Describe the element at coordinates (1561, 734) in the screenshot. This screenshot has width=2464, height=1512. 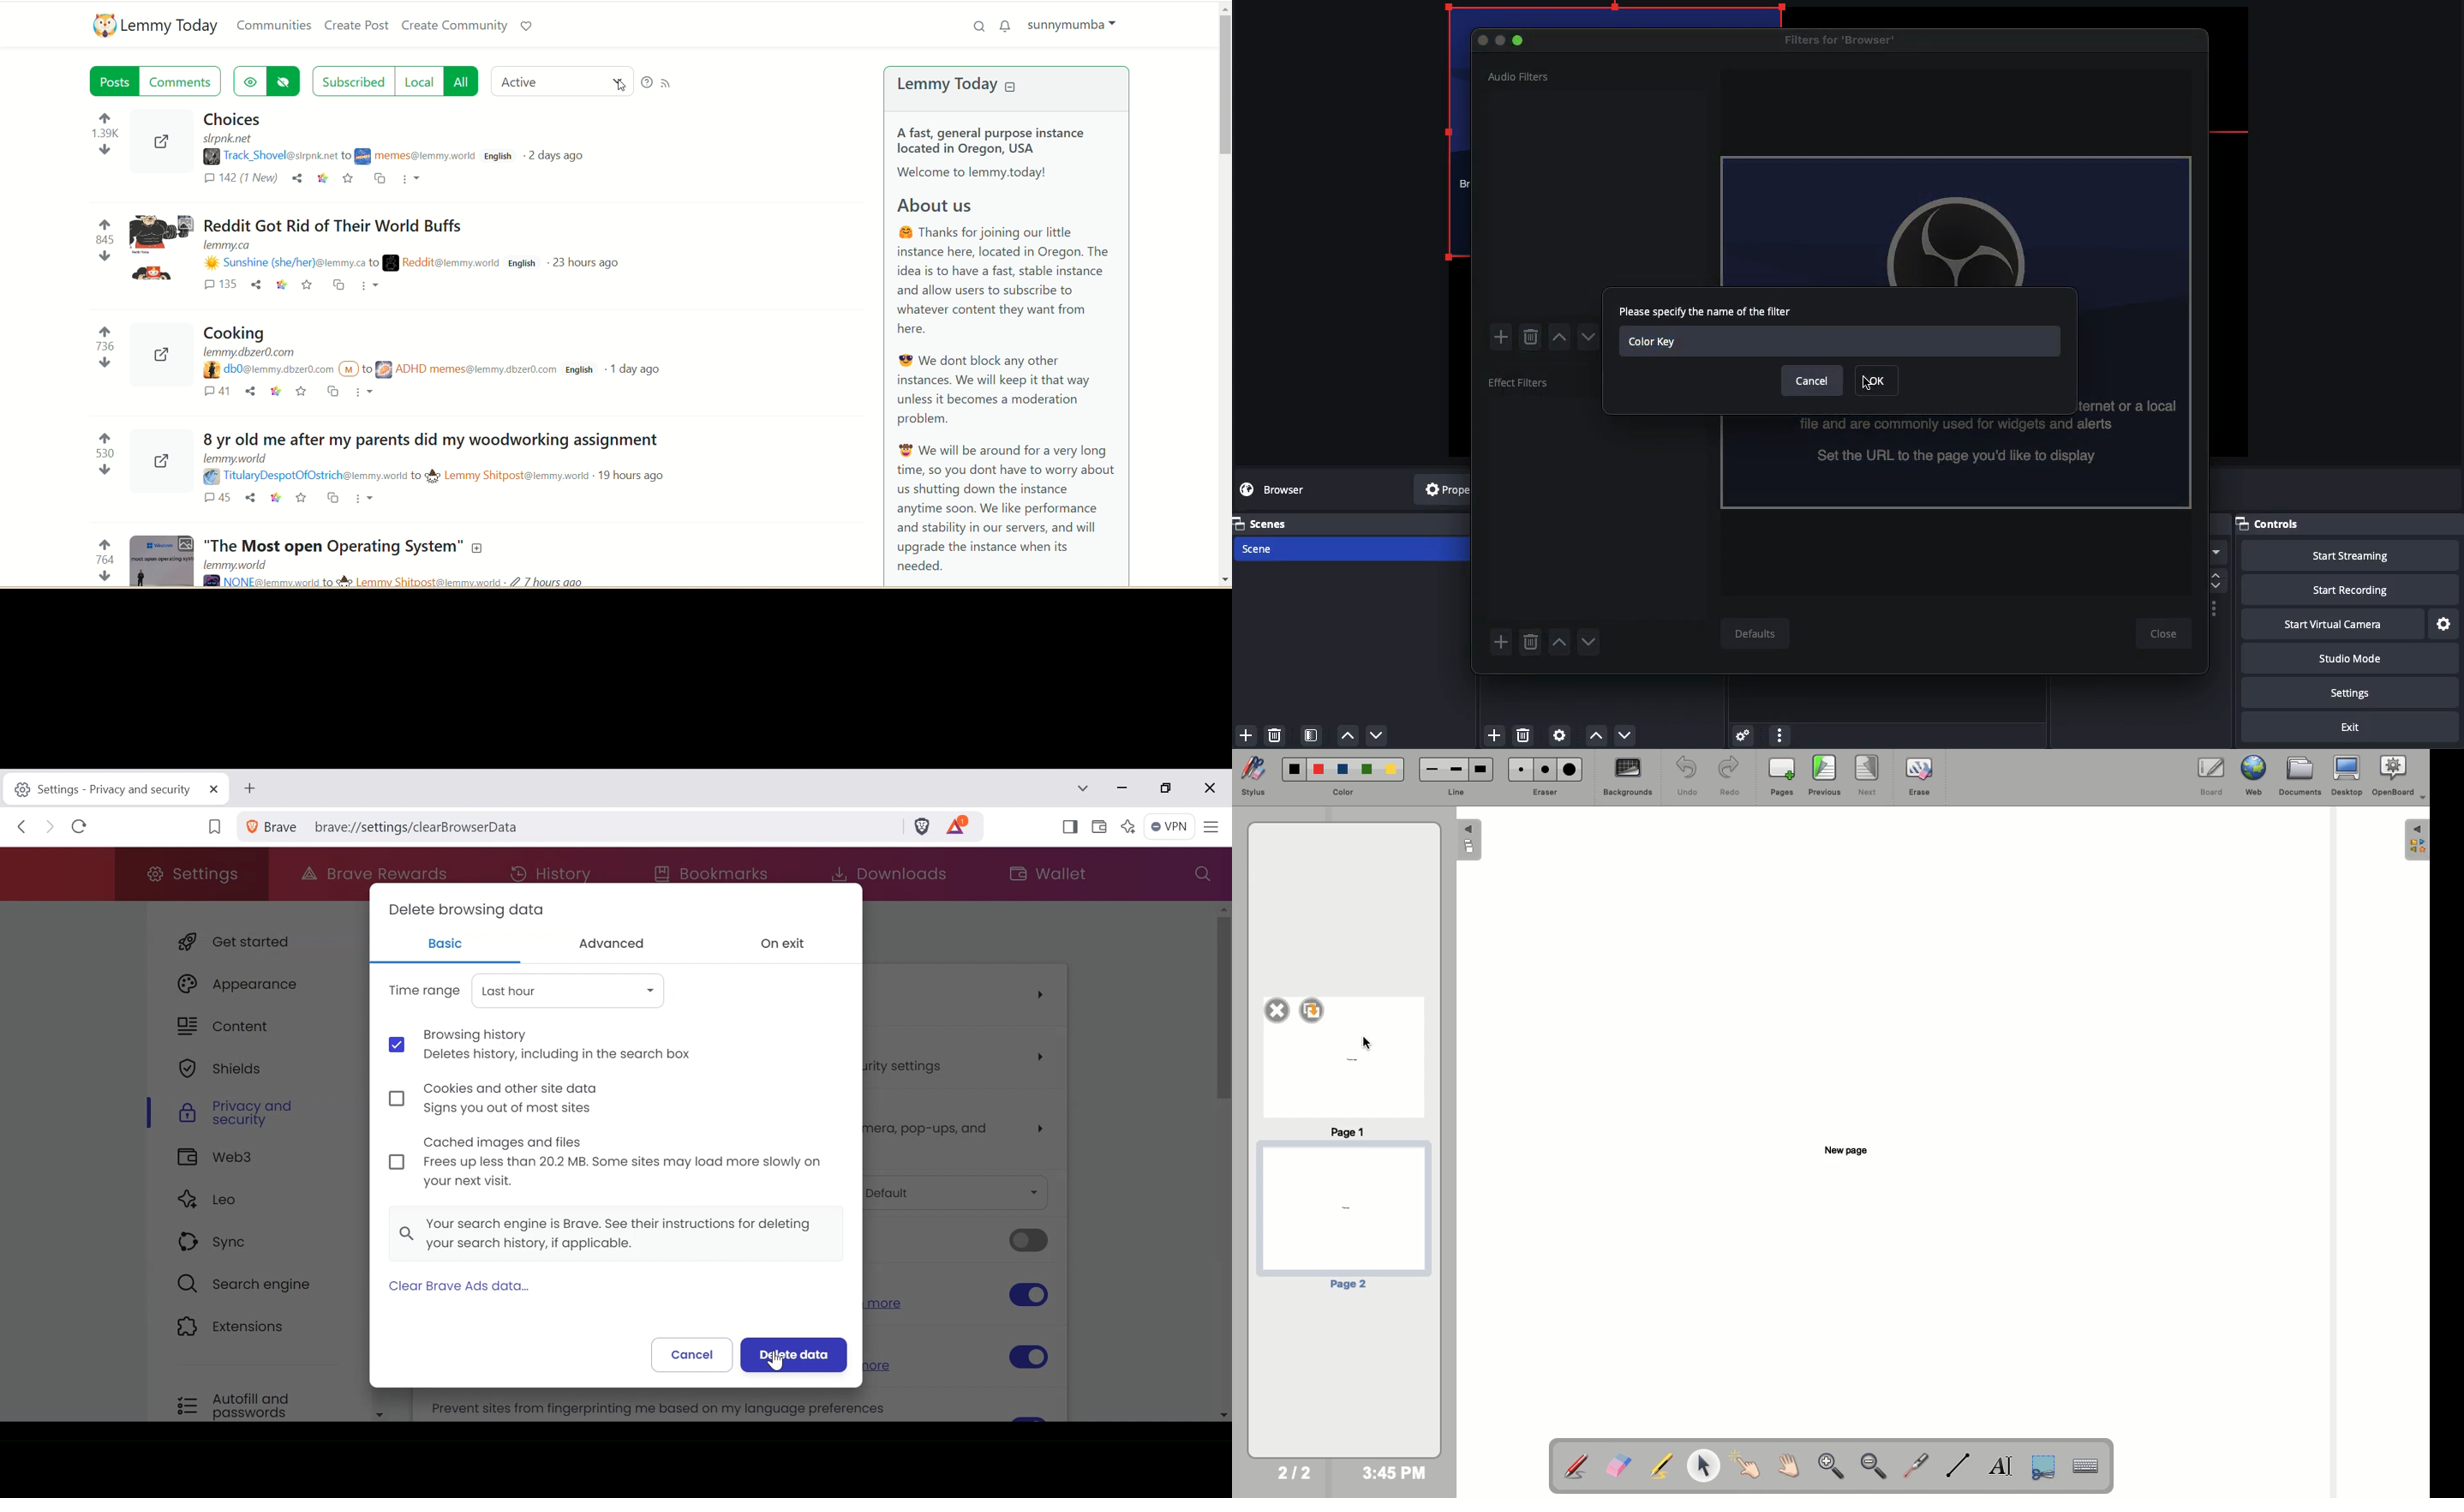
I see `Source preferences` at that location.